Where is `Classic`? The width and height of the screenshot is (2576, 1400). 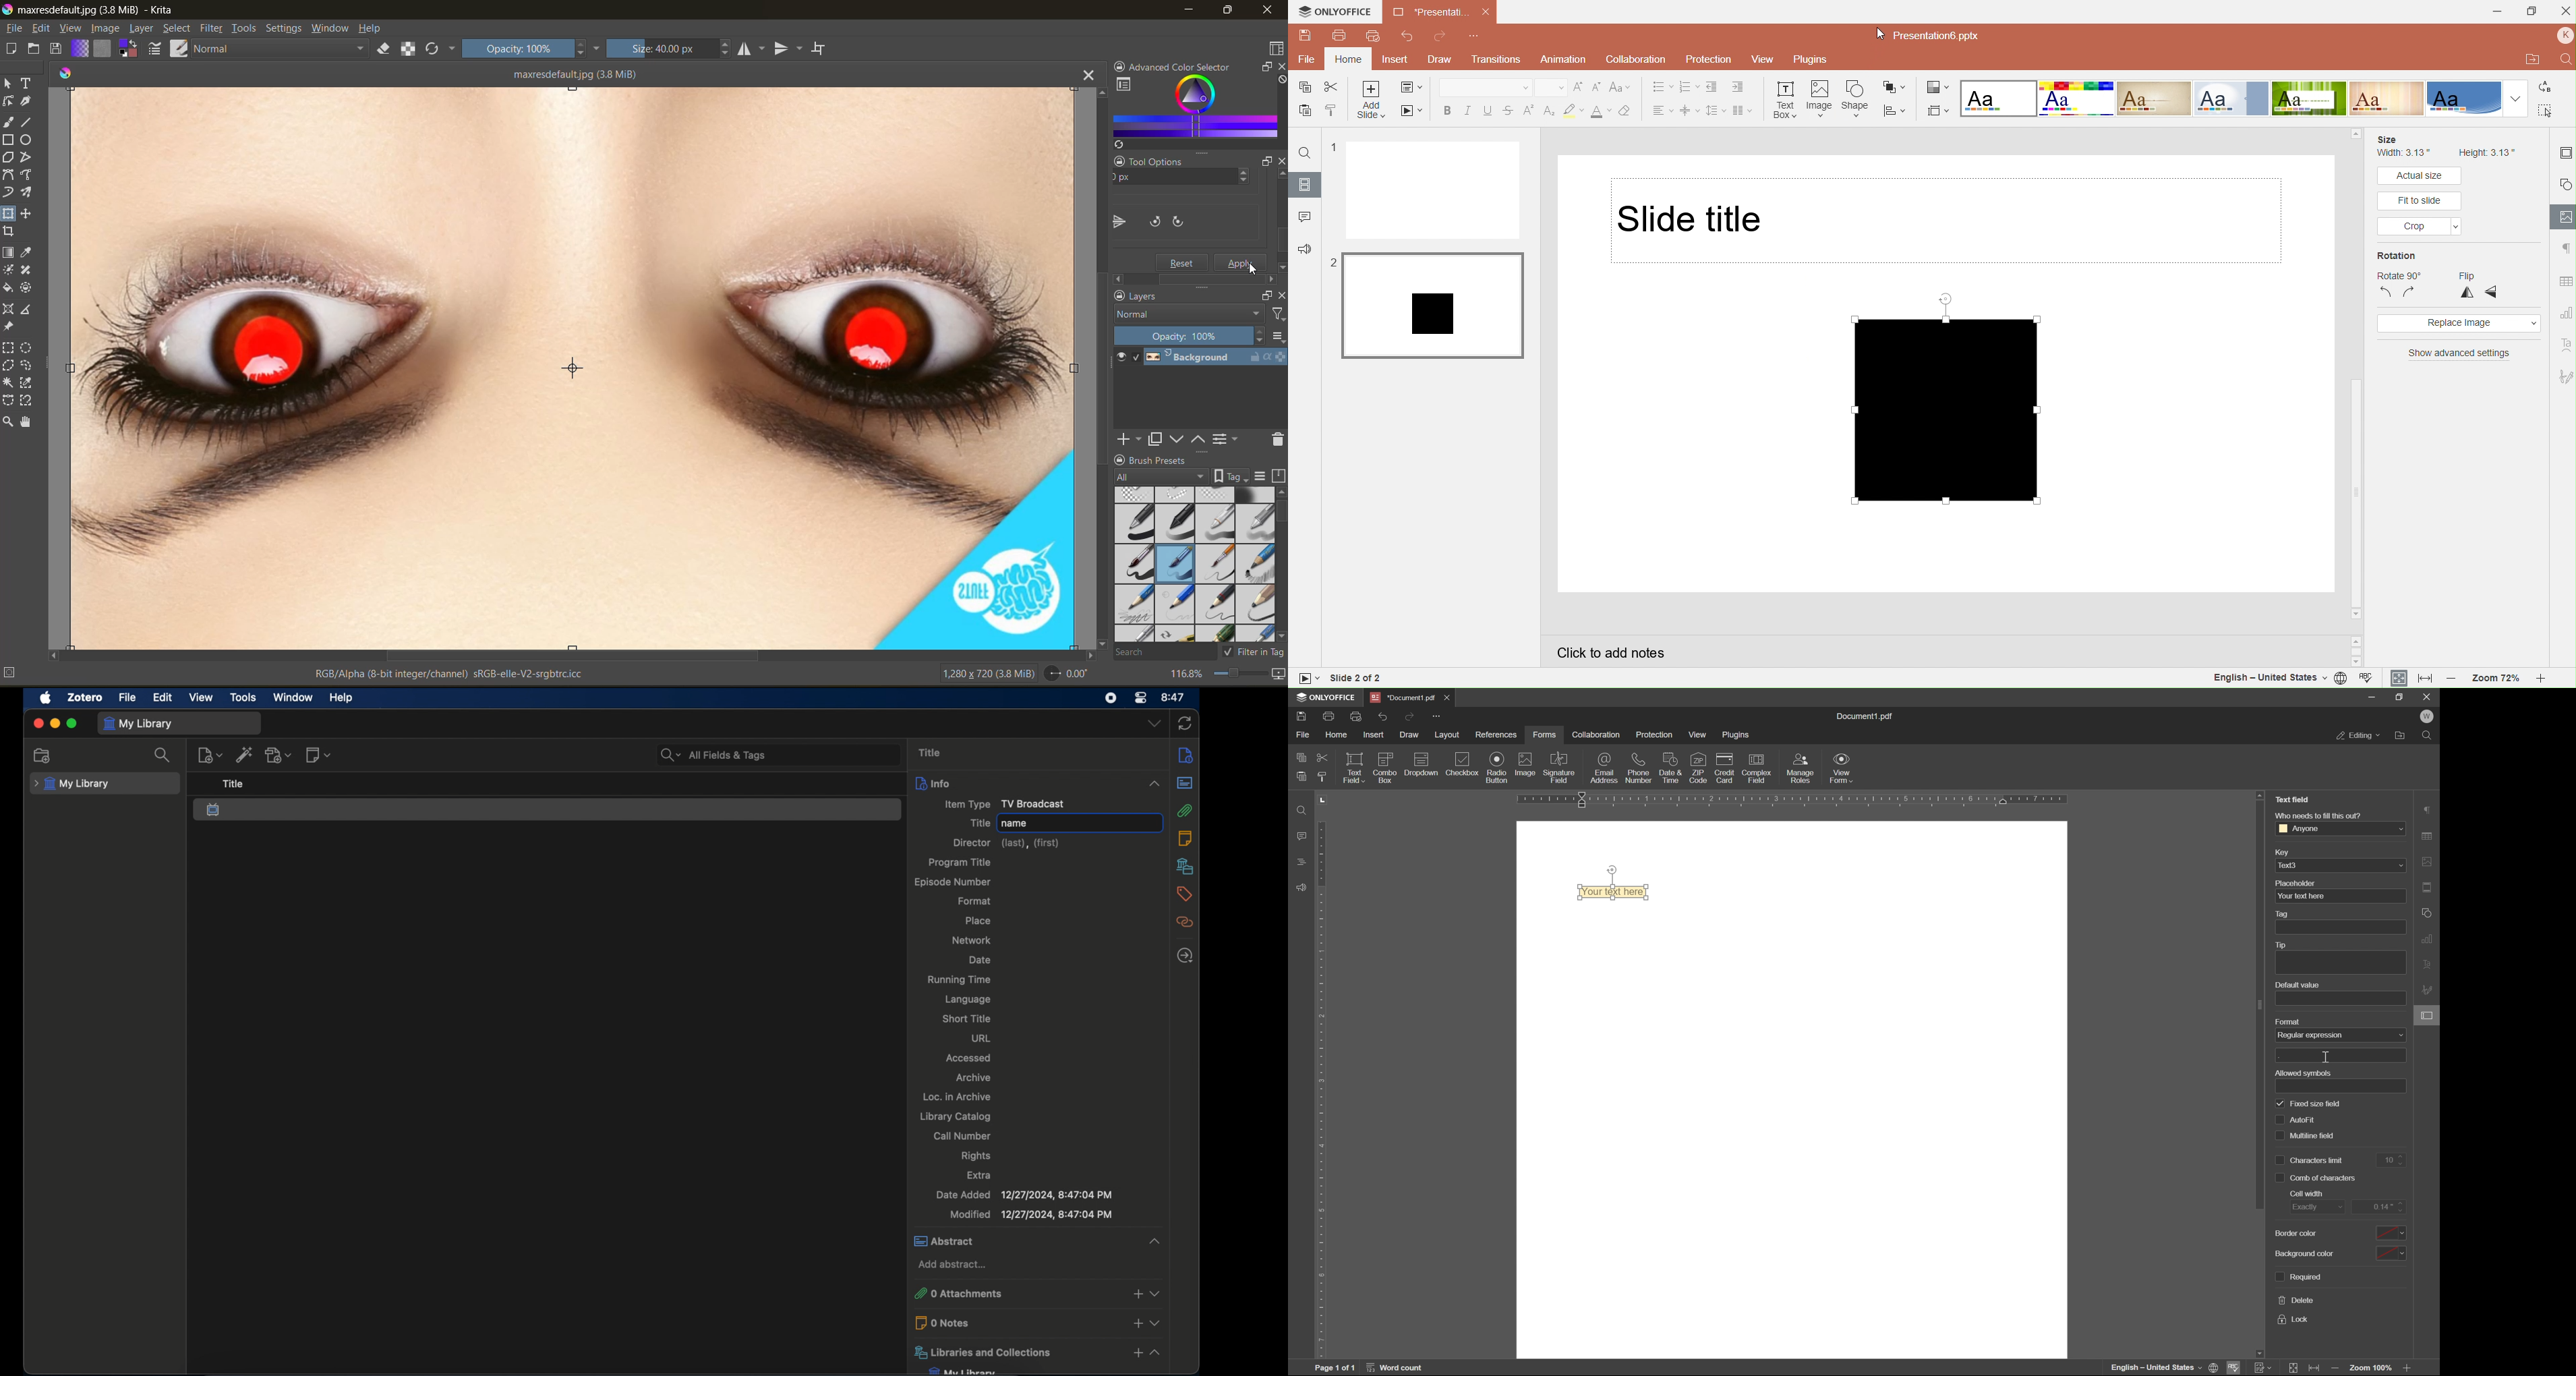
Classic is located at coordinates (2154, 98).